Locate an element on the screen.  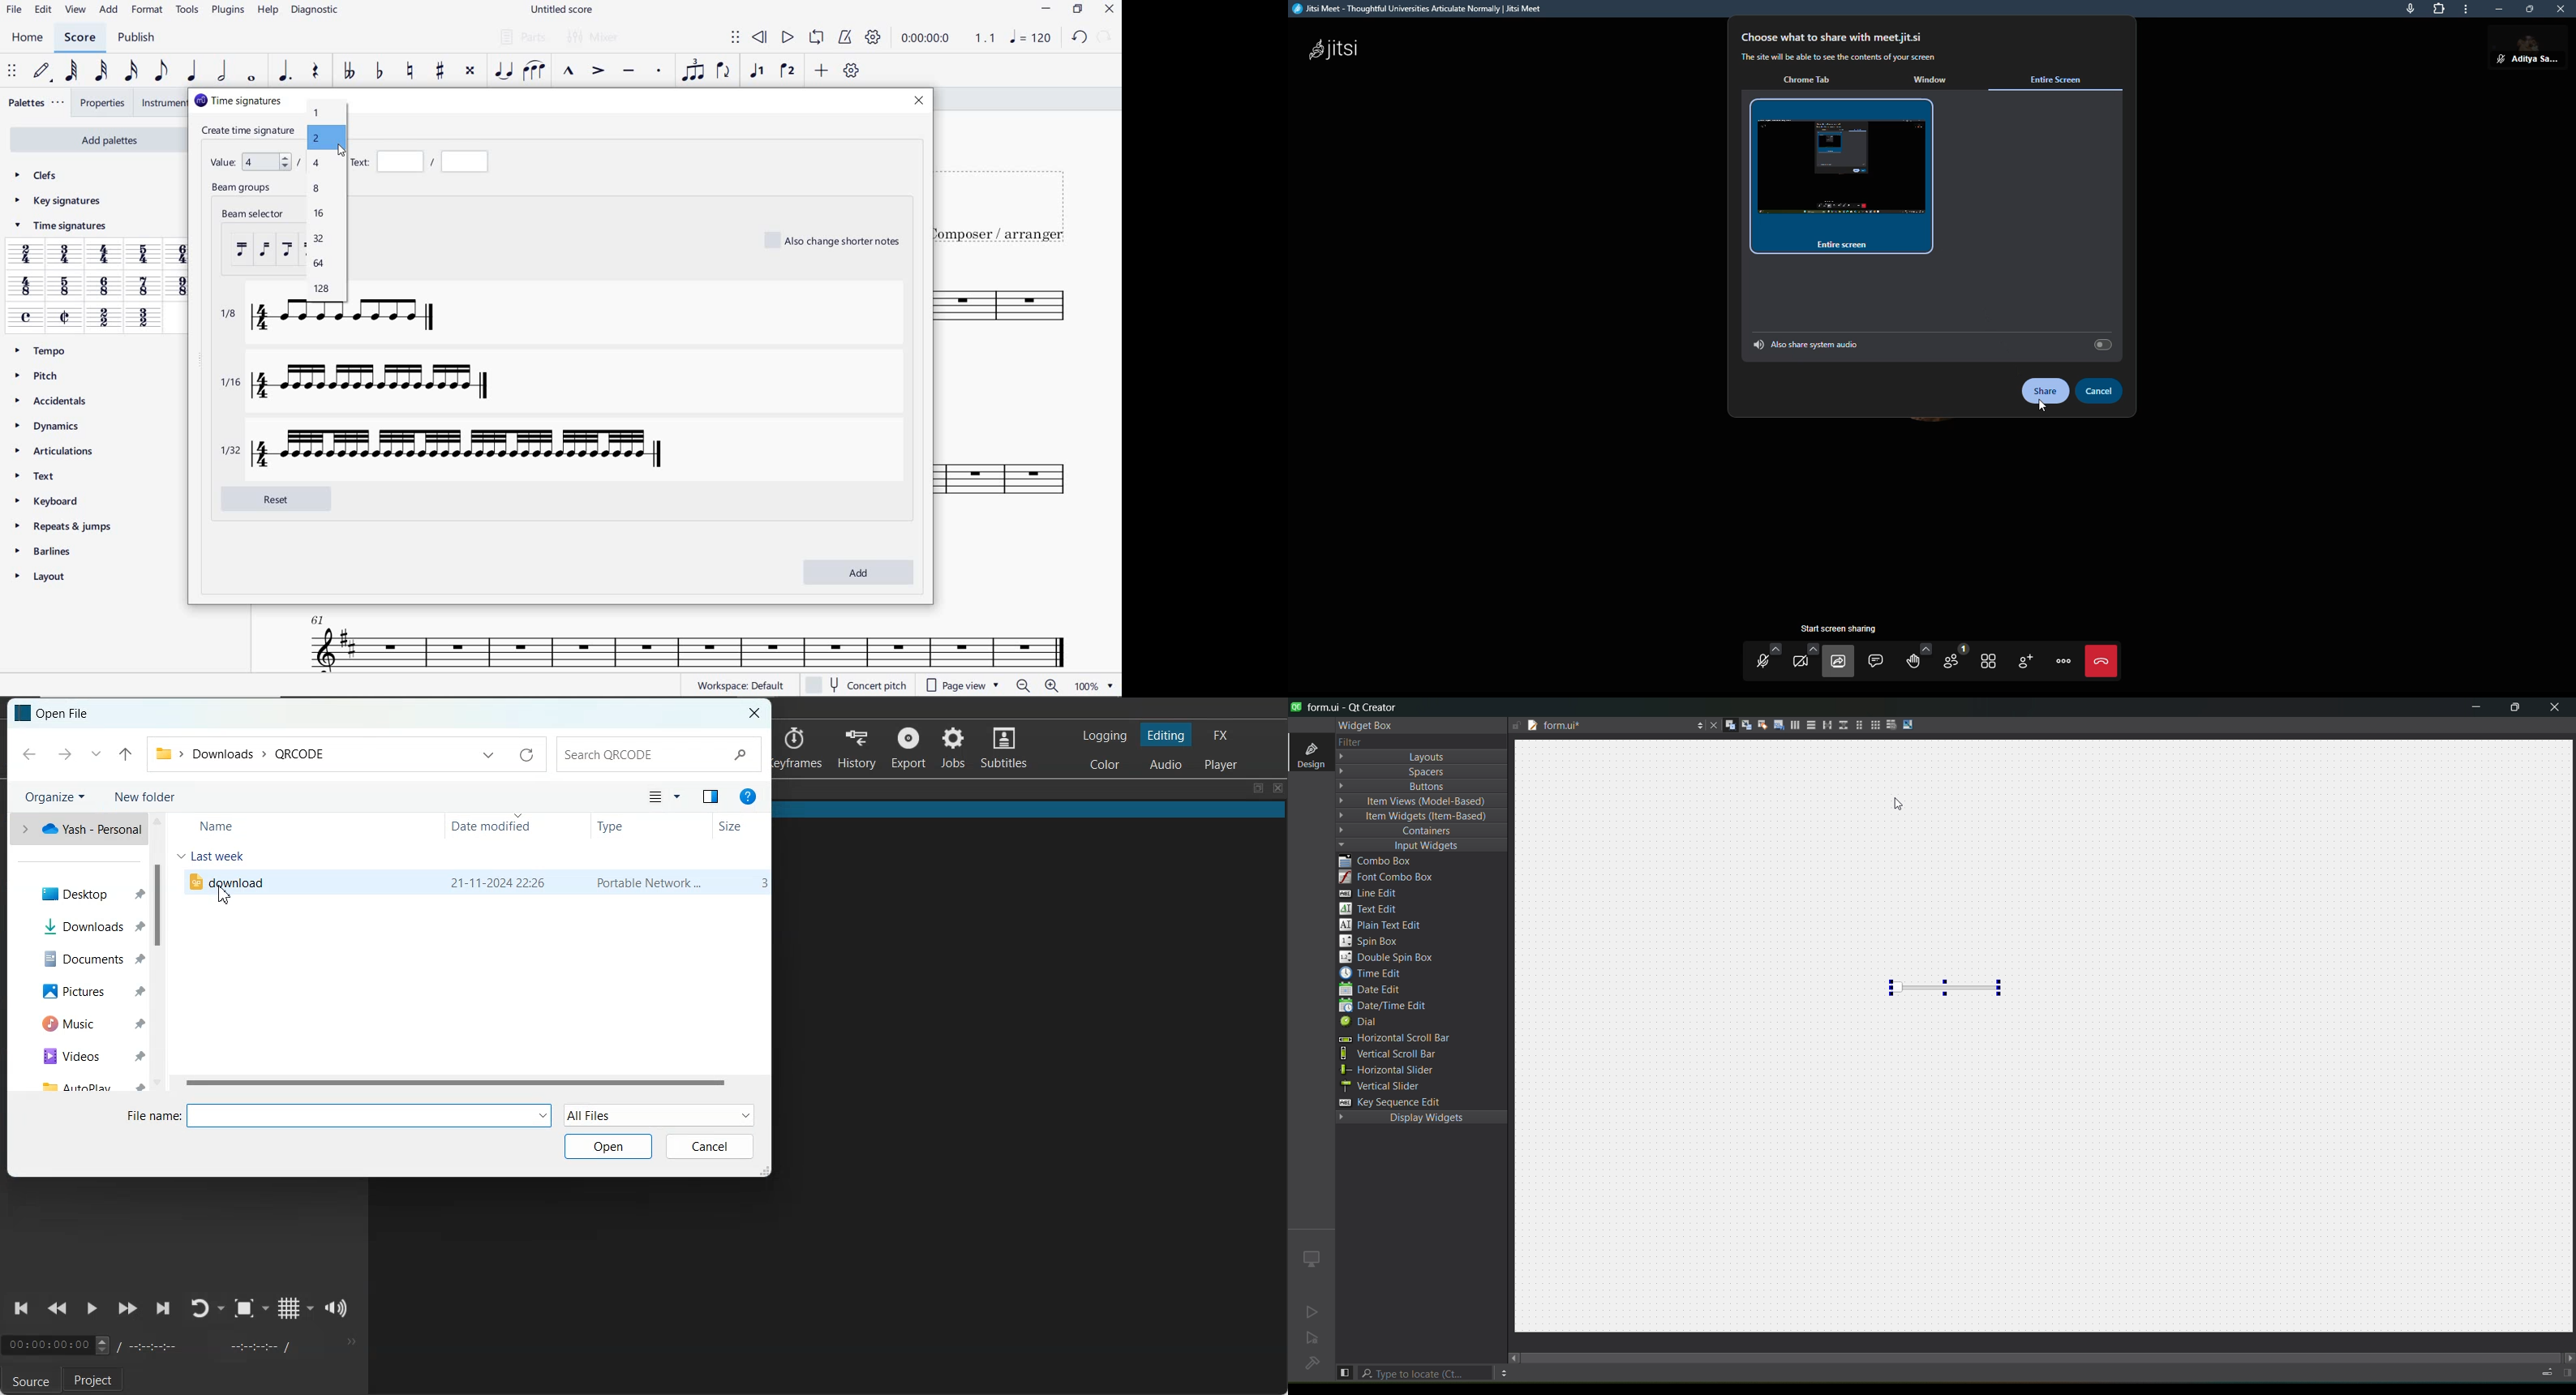
maximize is located at coordinates (2528, 11).